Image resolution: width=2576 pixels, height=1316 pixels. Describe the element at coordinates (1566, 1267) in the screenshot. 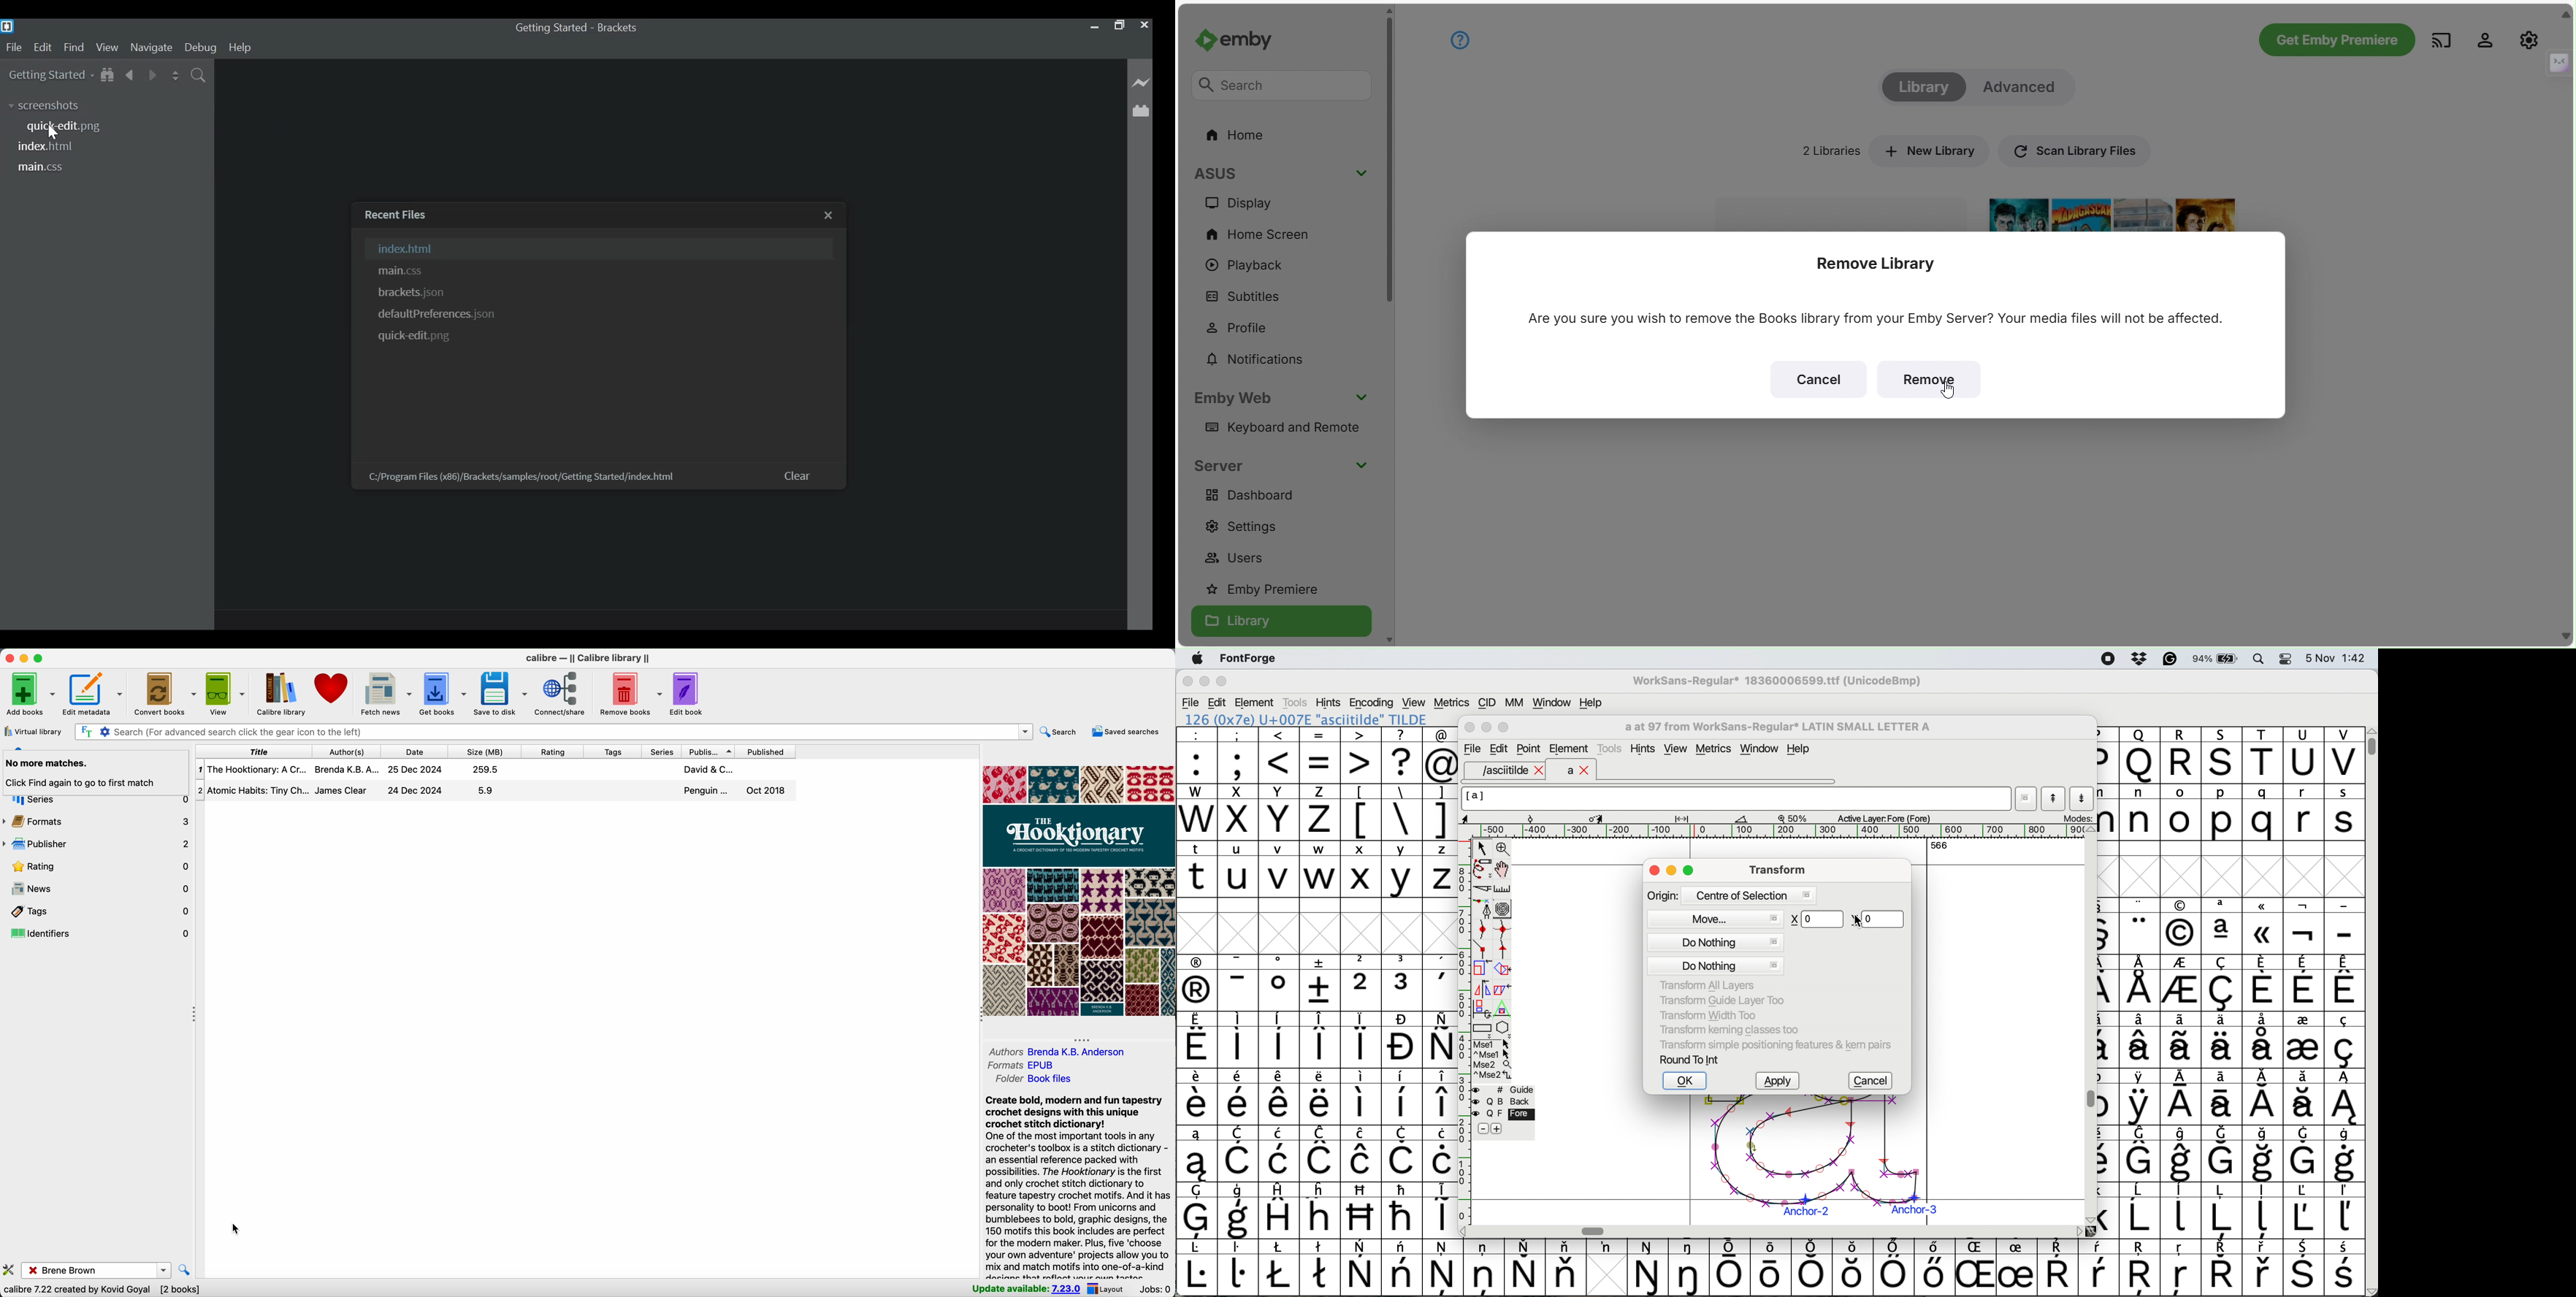

I see `symbol` at that location.